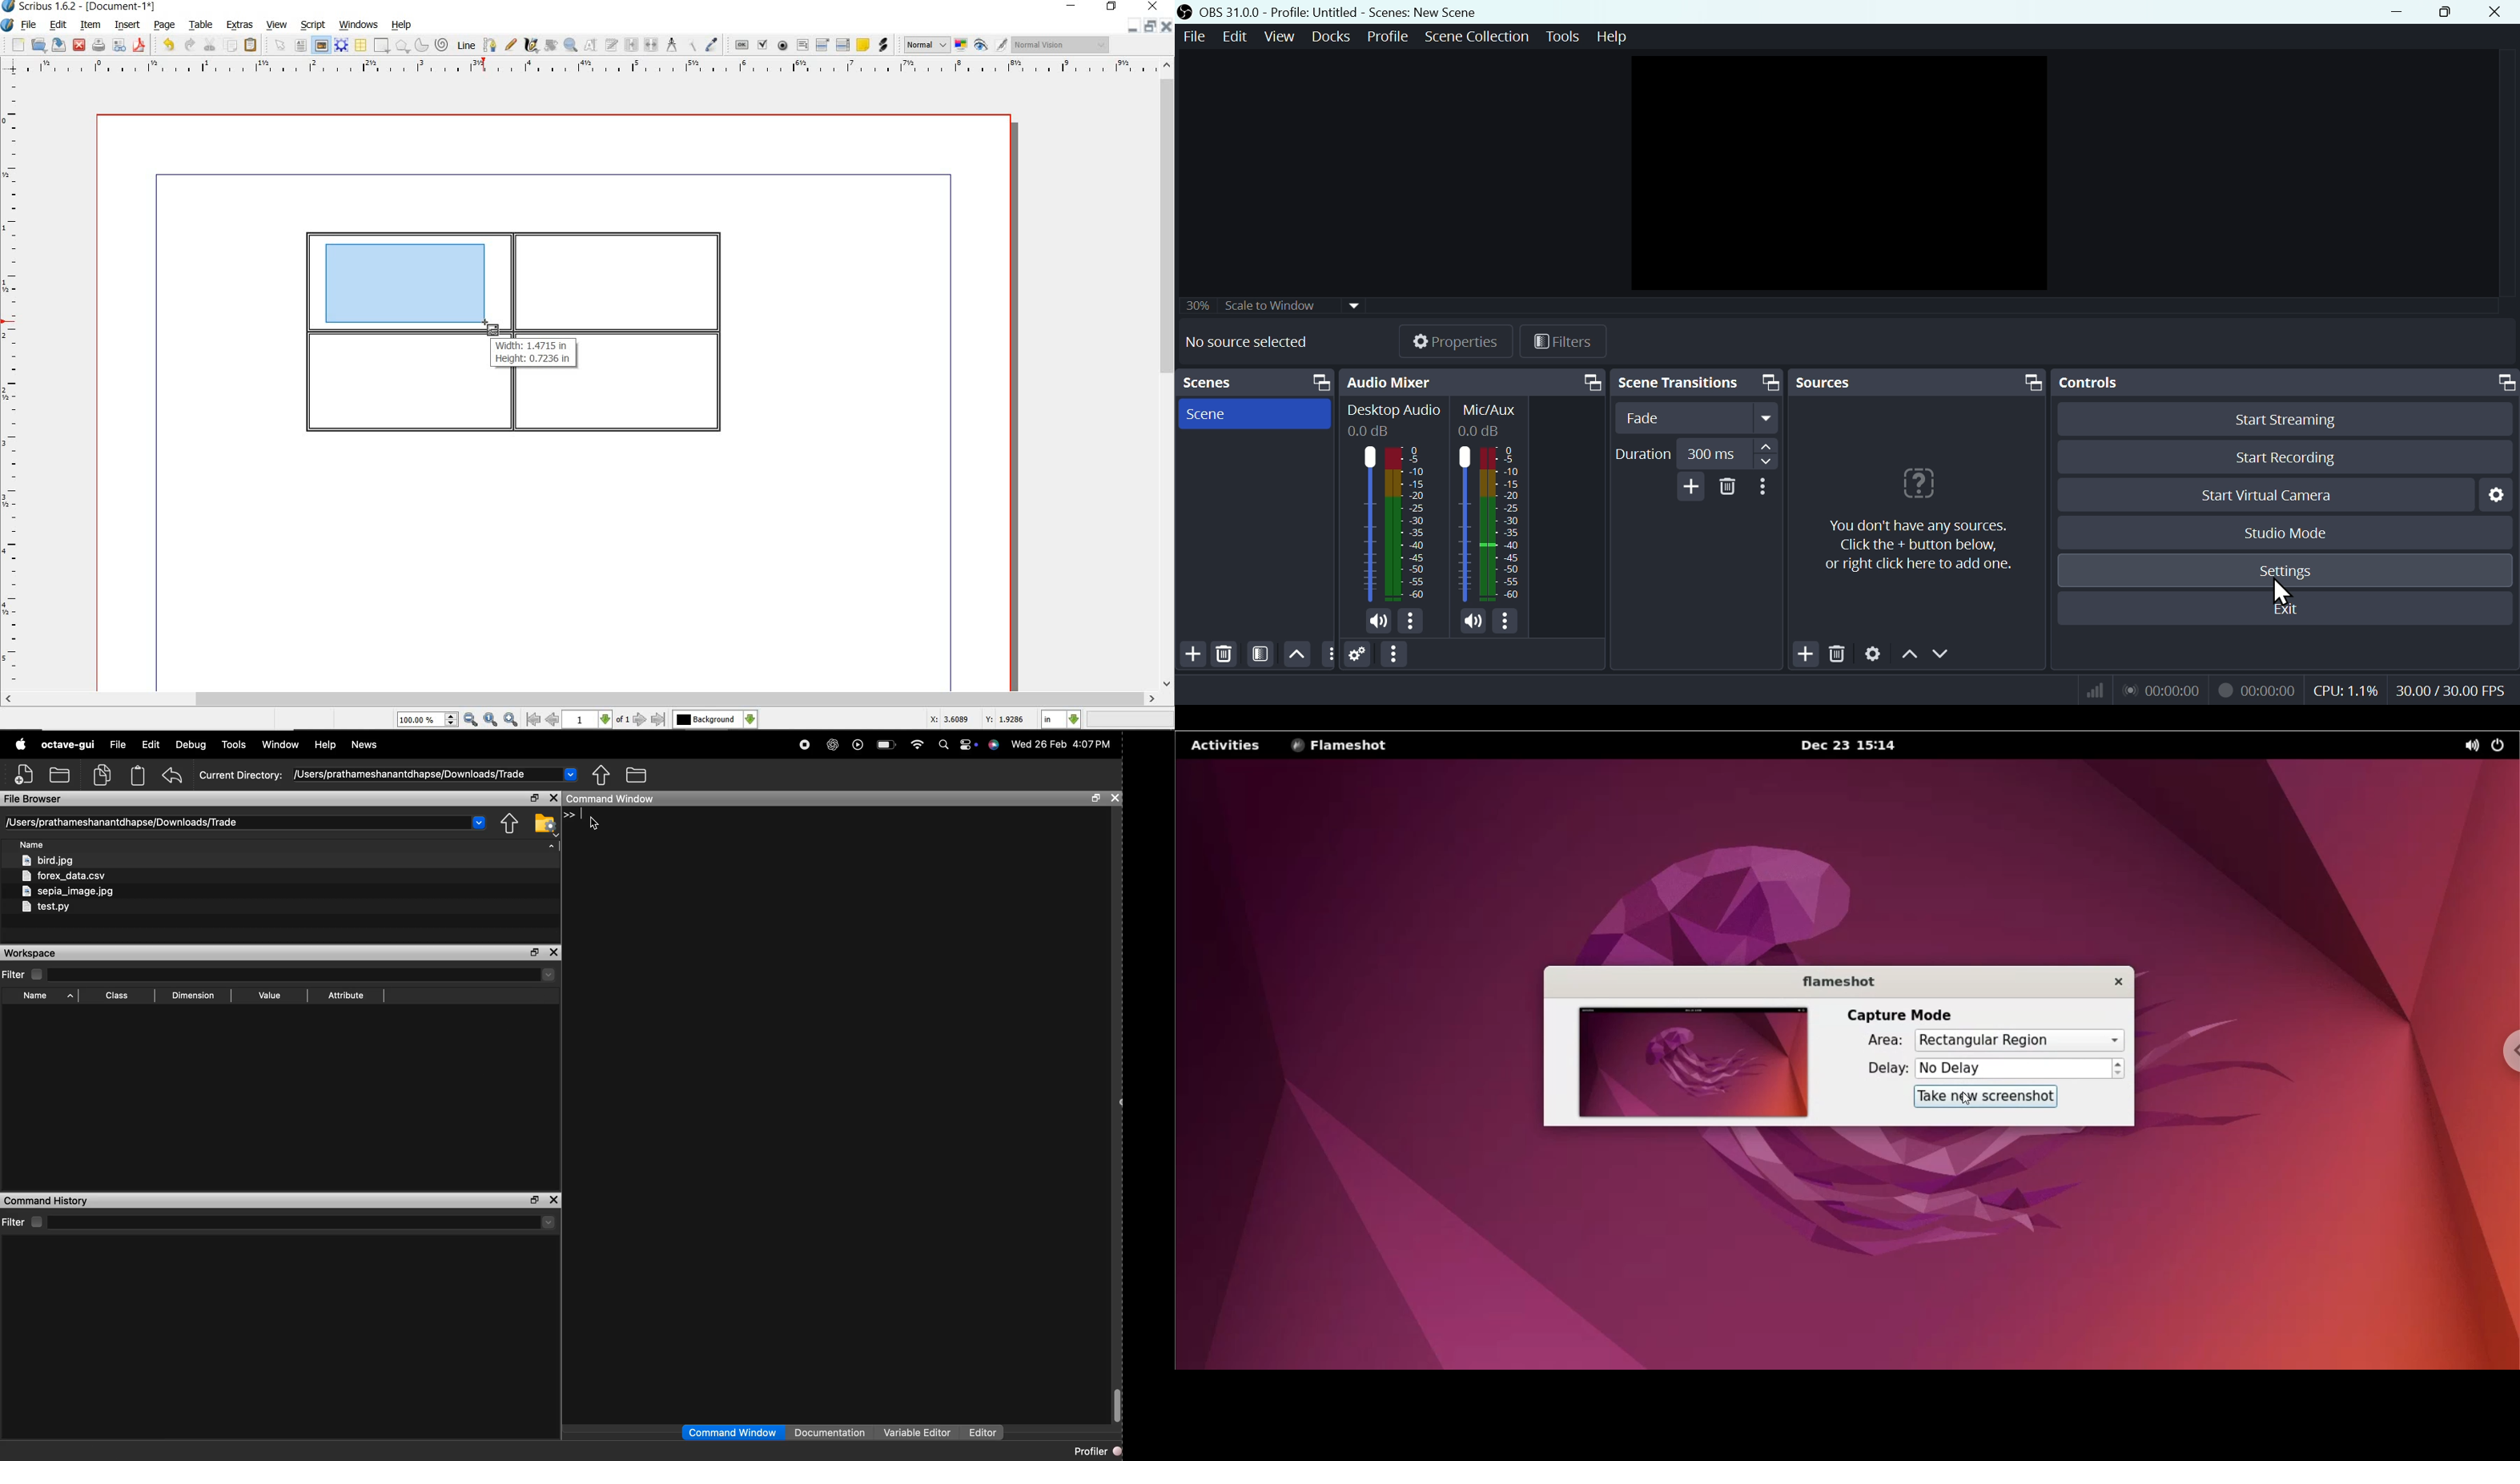  Describe the element at coordinates (2275, 460) in the screenshot. I see `Start recording` at that location.